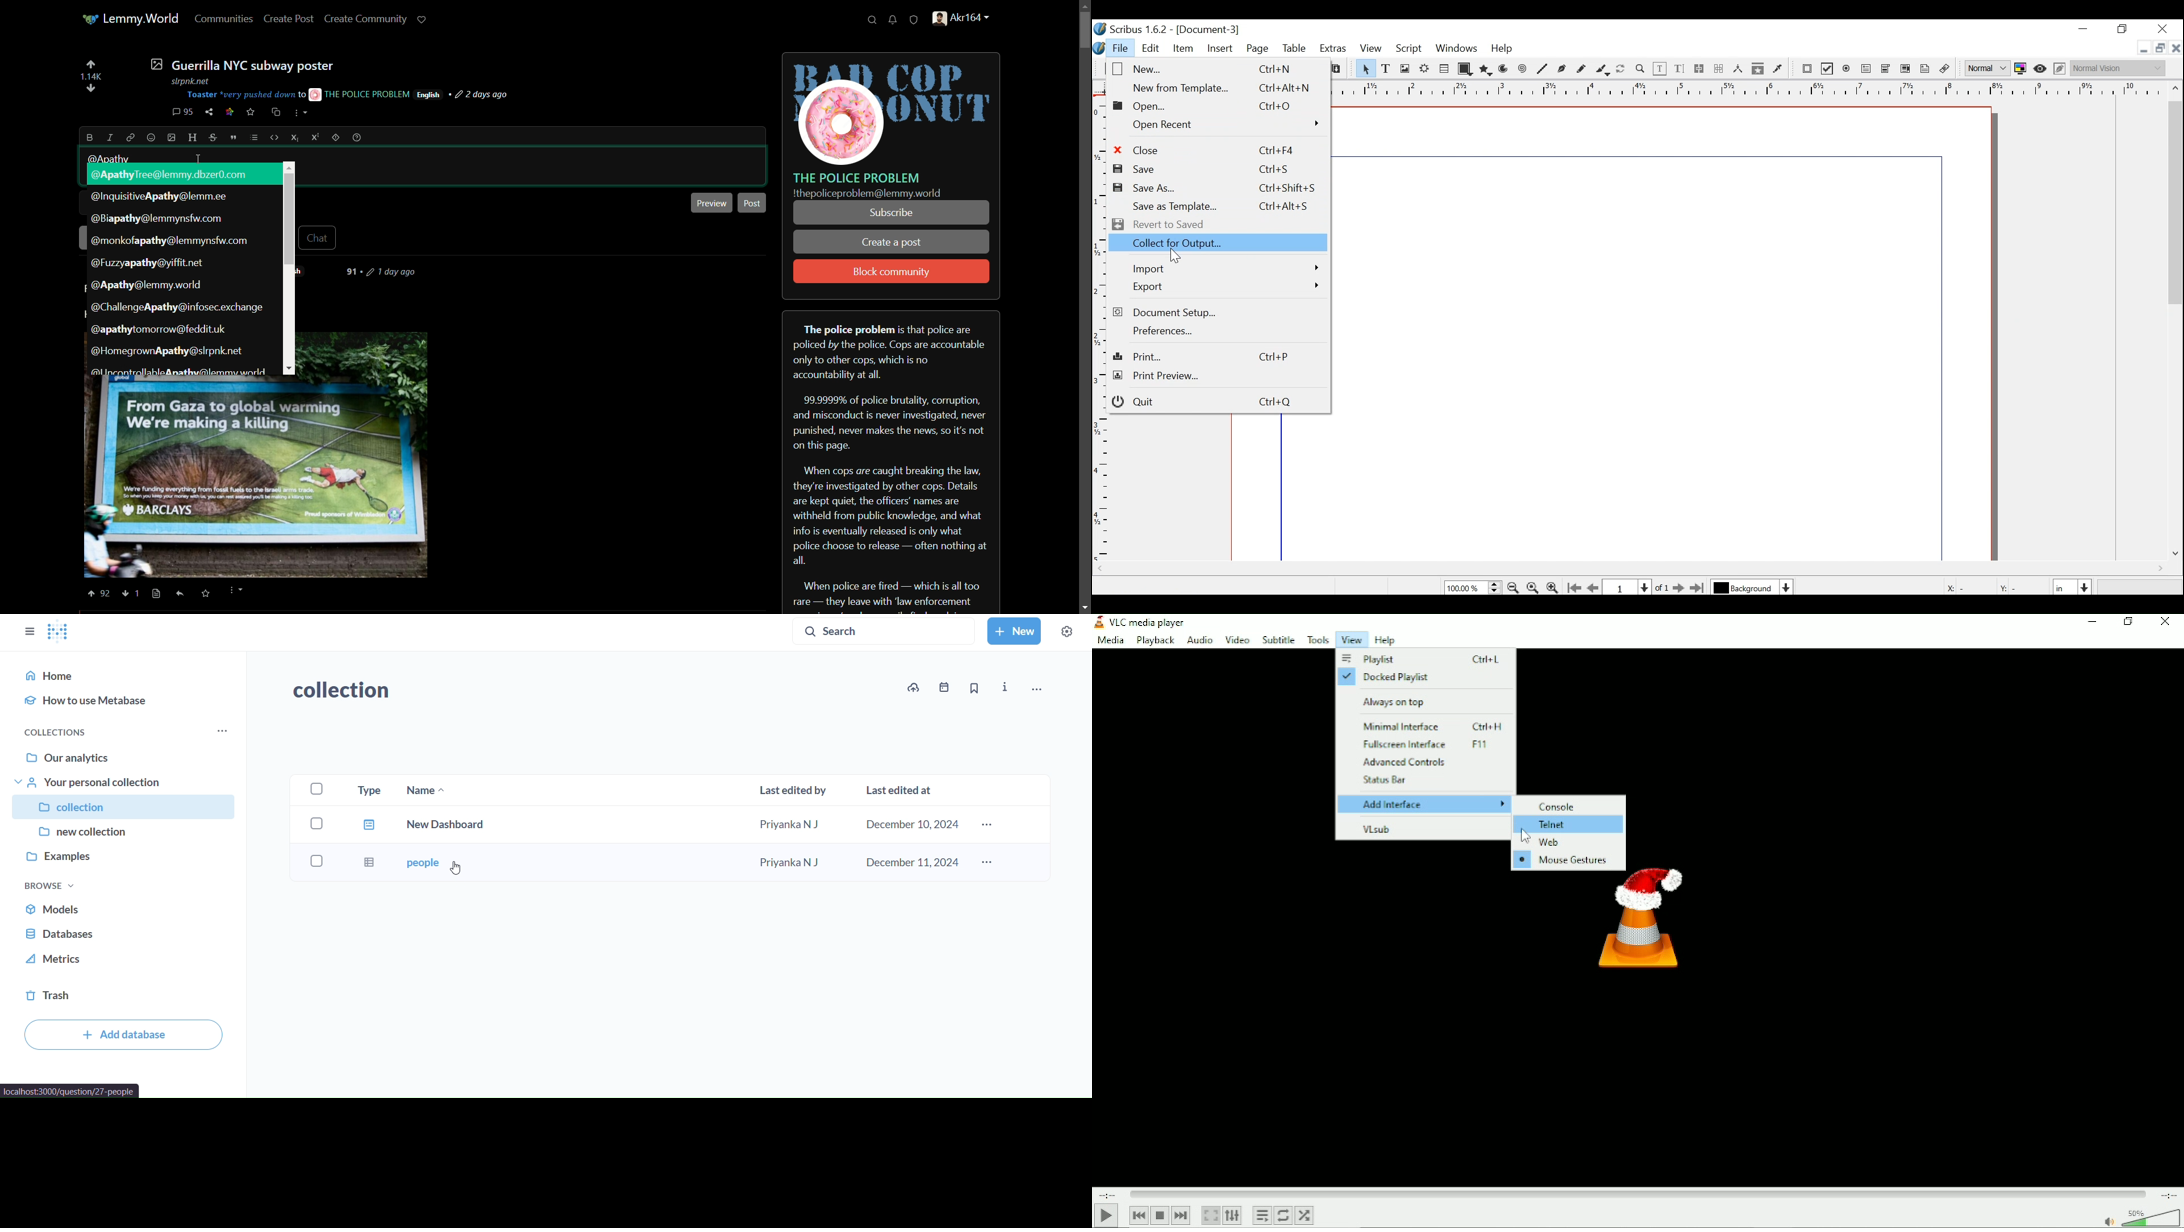 The image size is (2184, 1232). I want to click on VLC media player, so click(1148, 623).